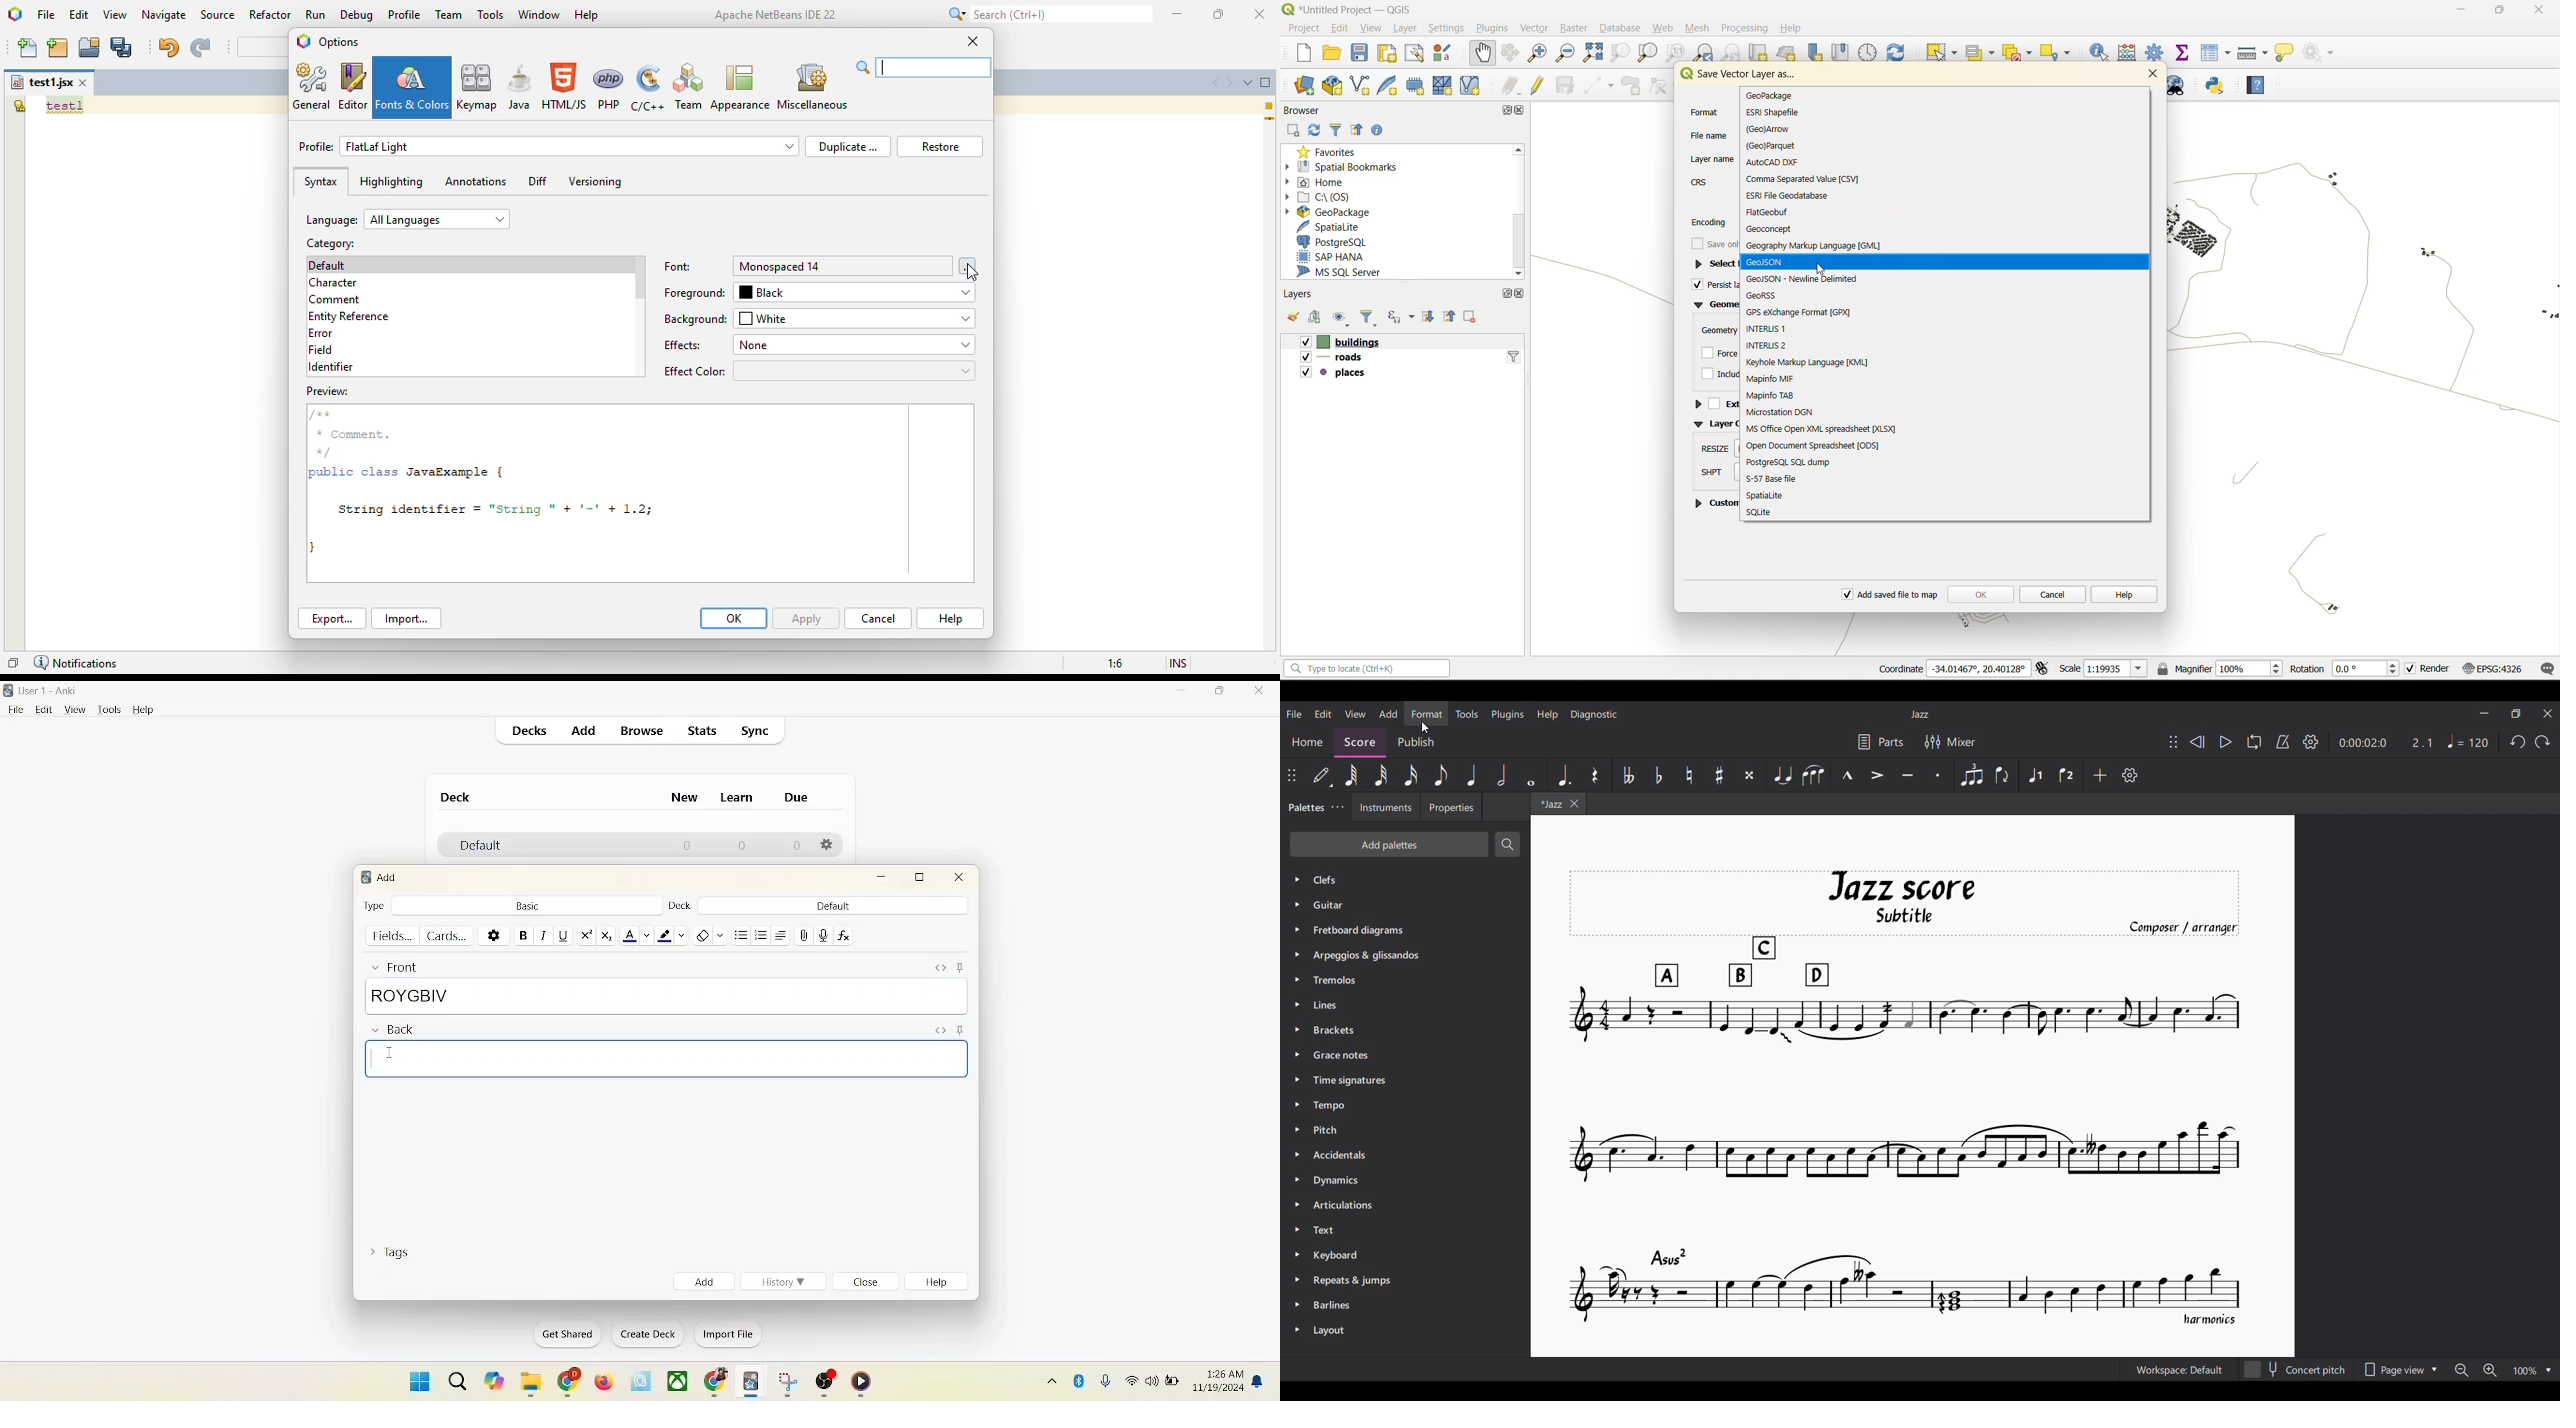 The width and height of the screenshot is (2576, 1428). Describe the element at coordinates (41, 709) in the screenshot. I see `edit` at that location.